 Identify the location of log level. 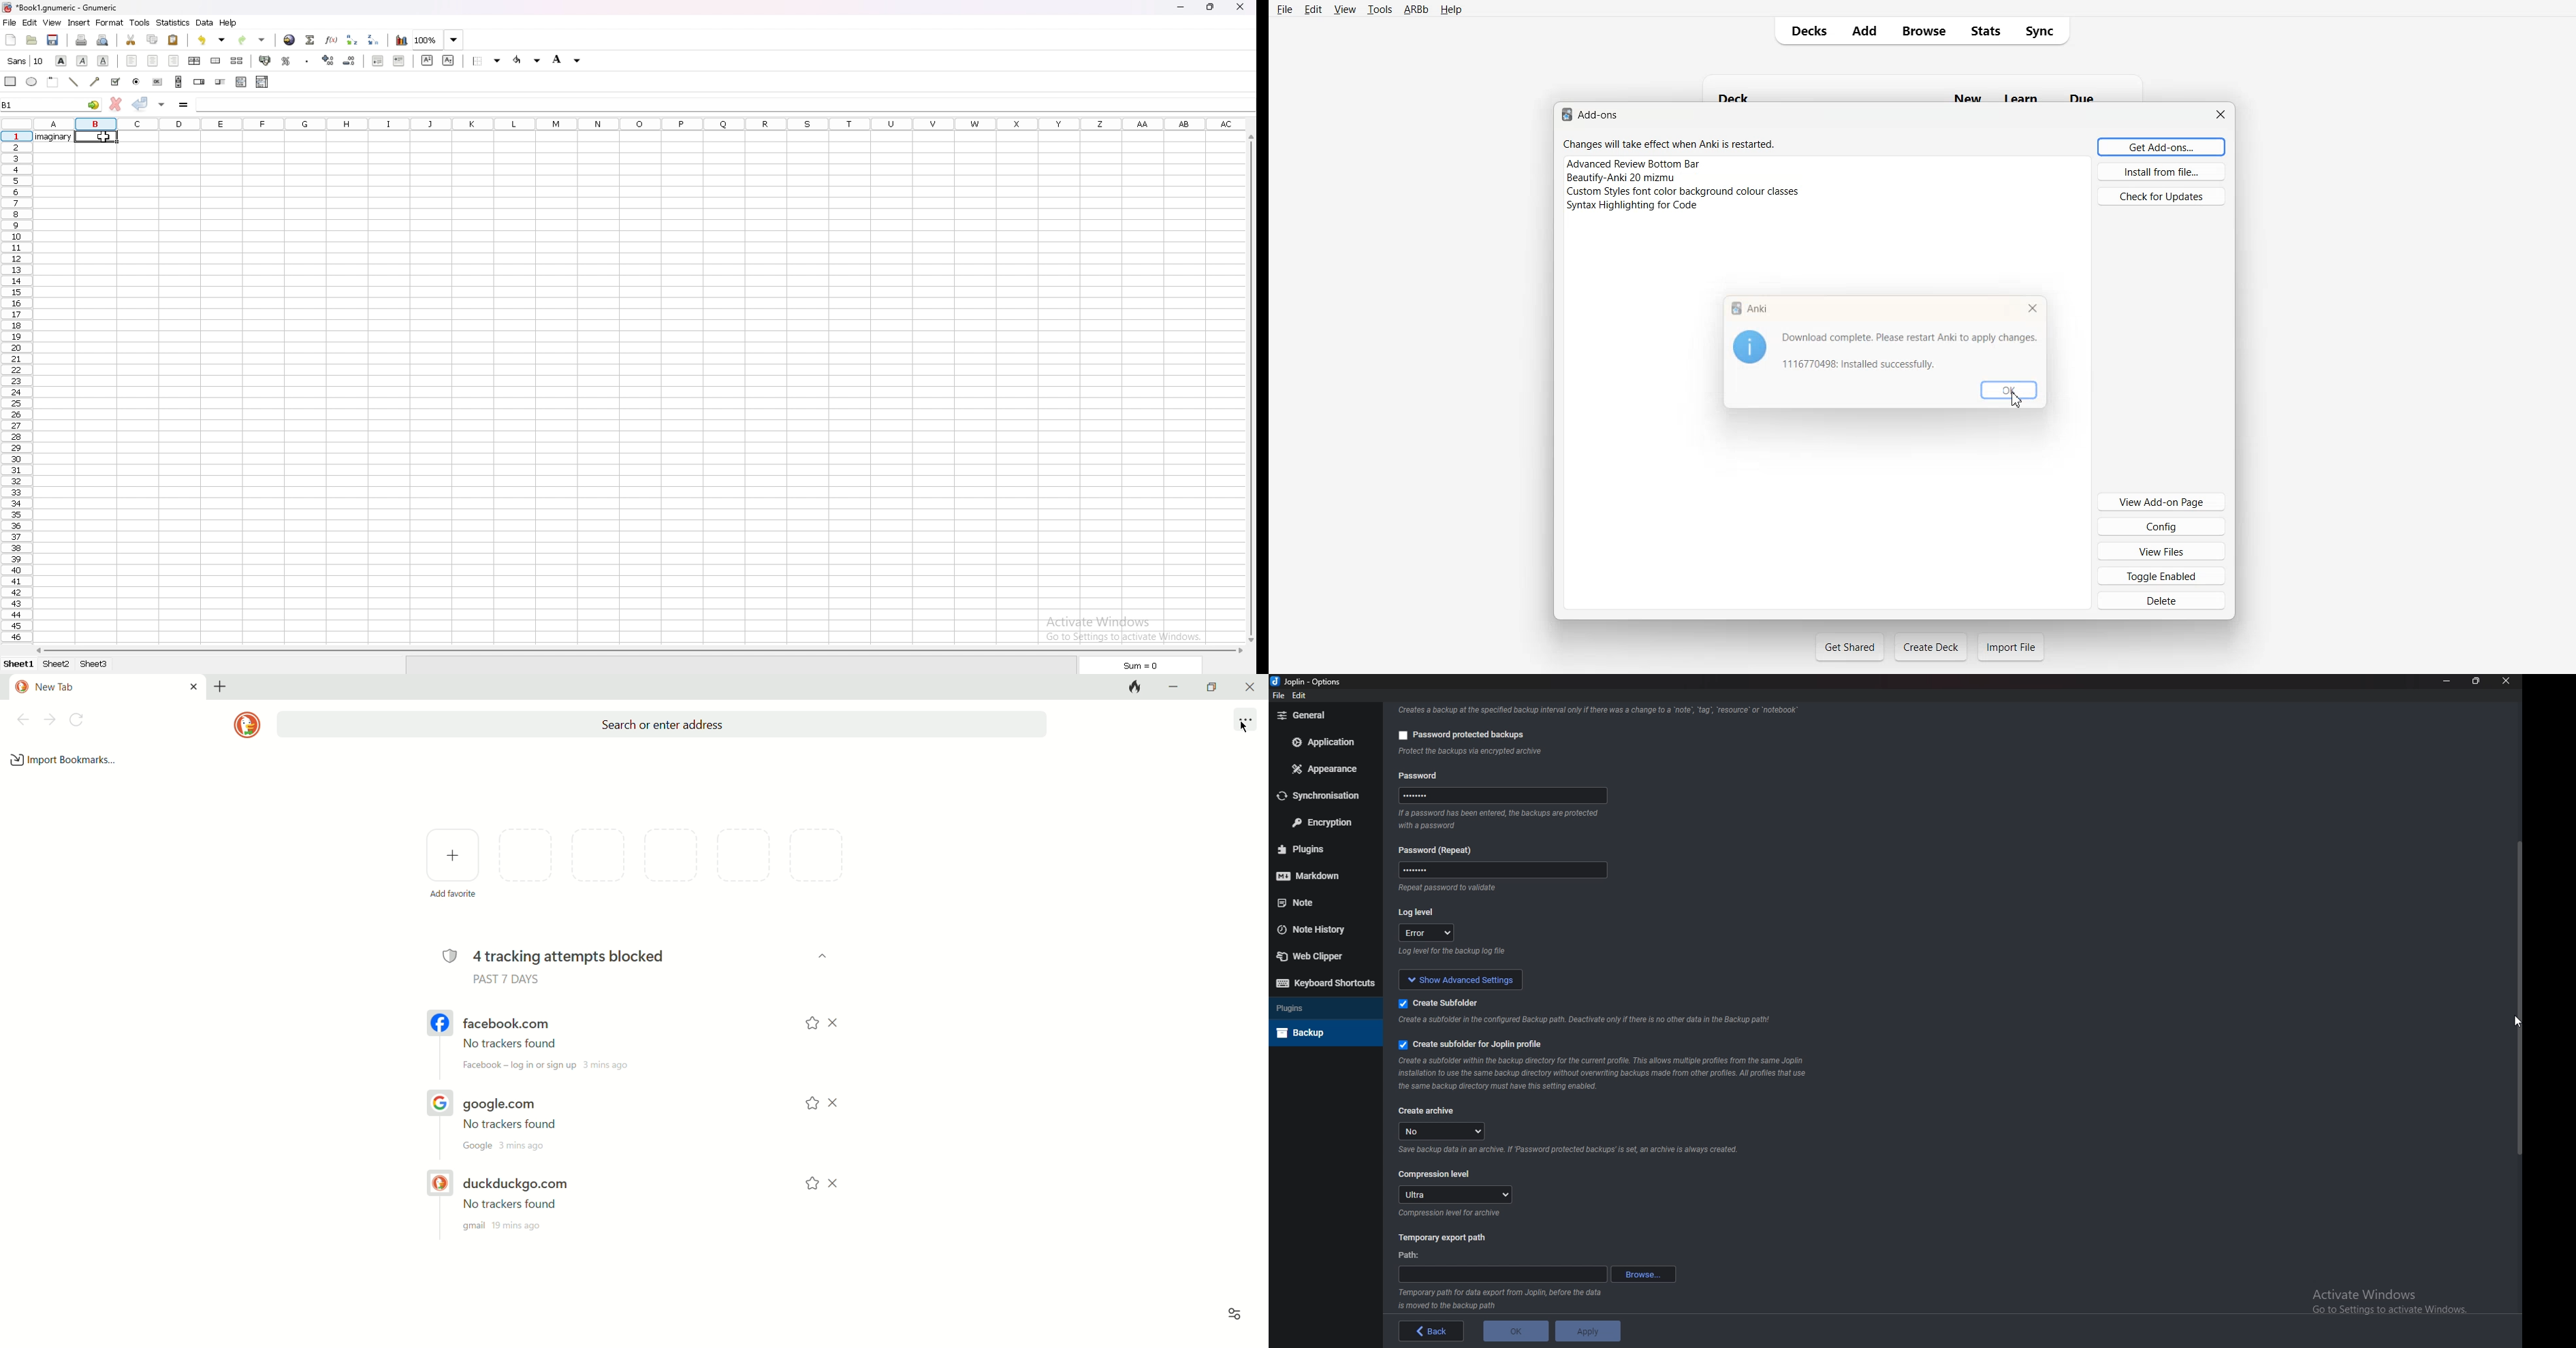
(1421, 911).